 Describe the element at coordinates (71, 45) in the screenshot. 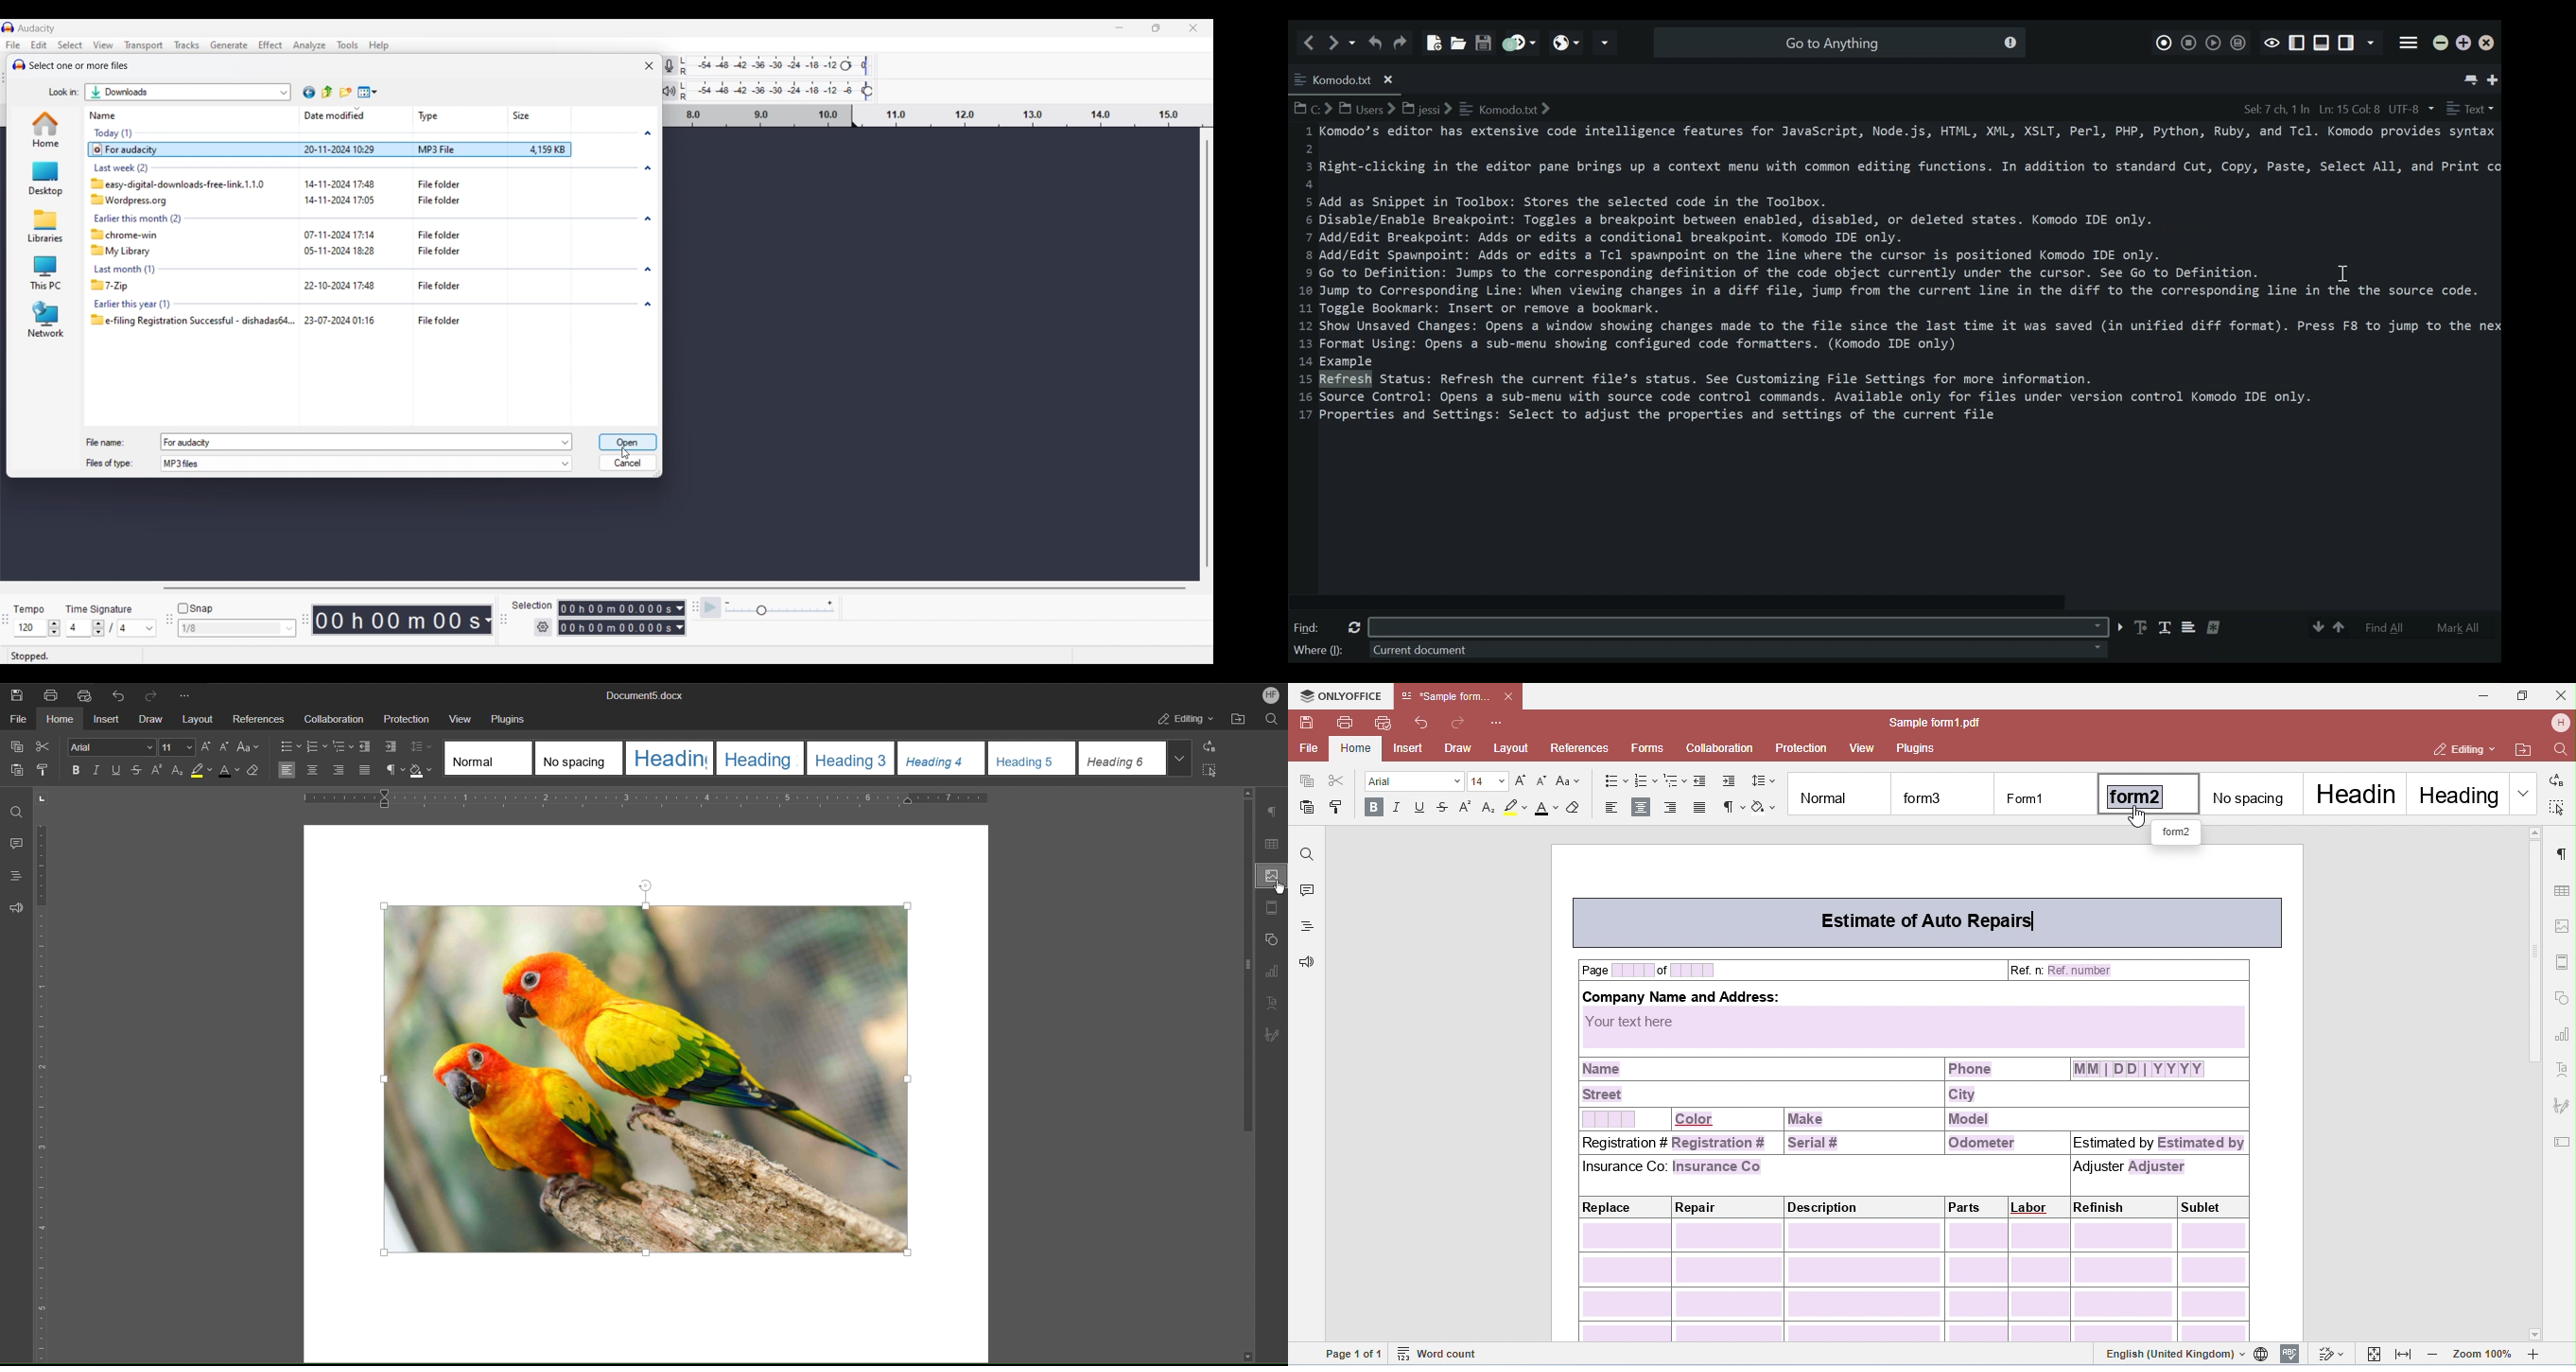

I see `Select menu` at that location.